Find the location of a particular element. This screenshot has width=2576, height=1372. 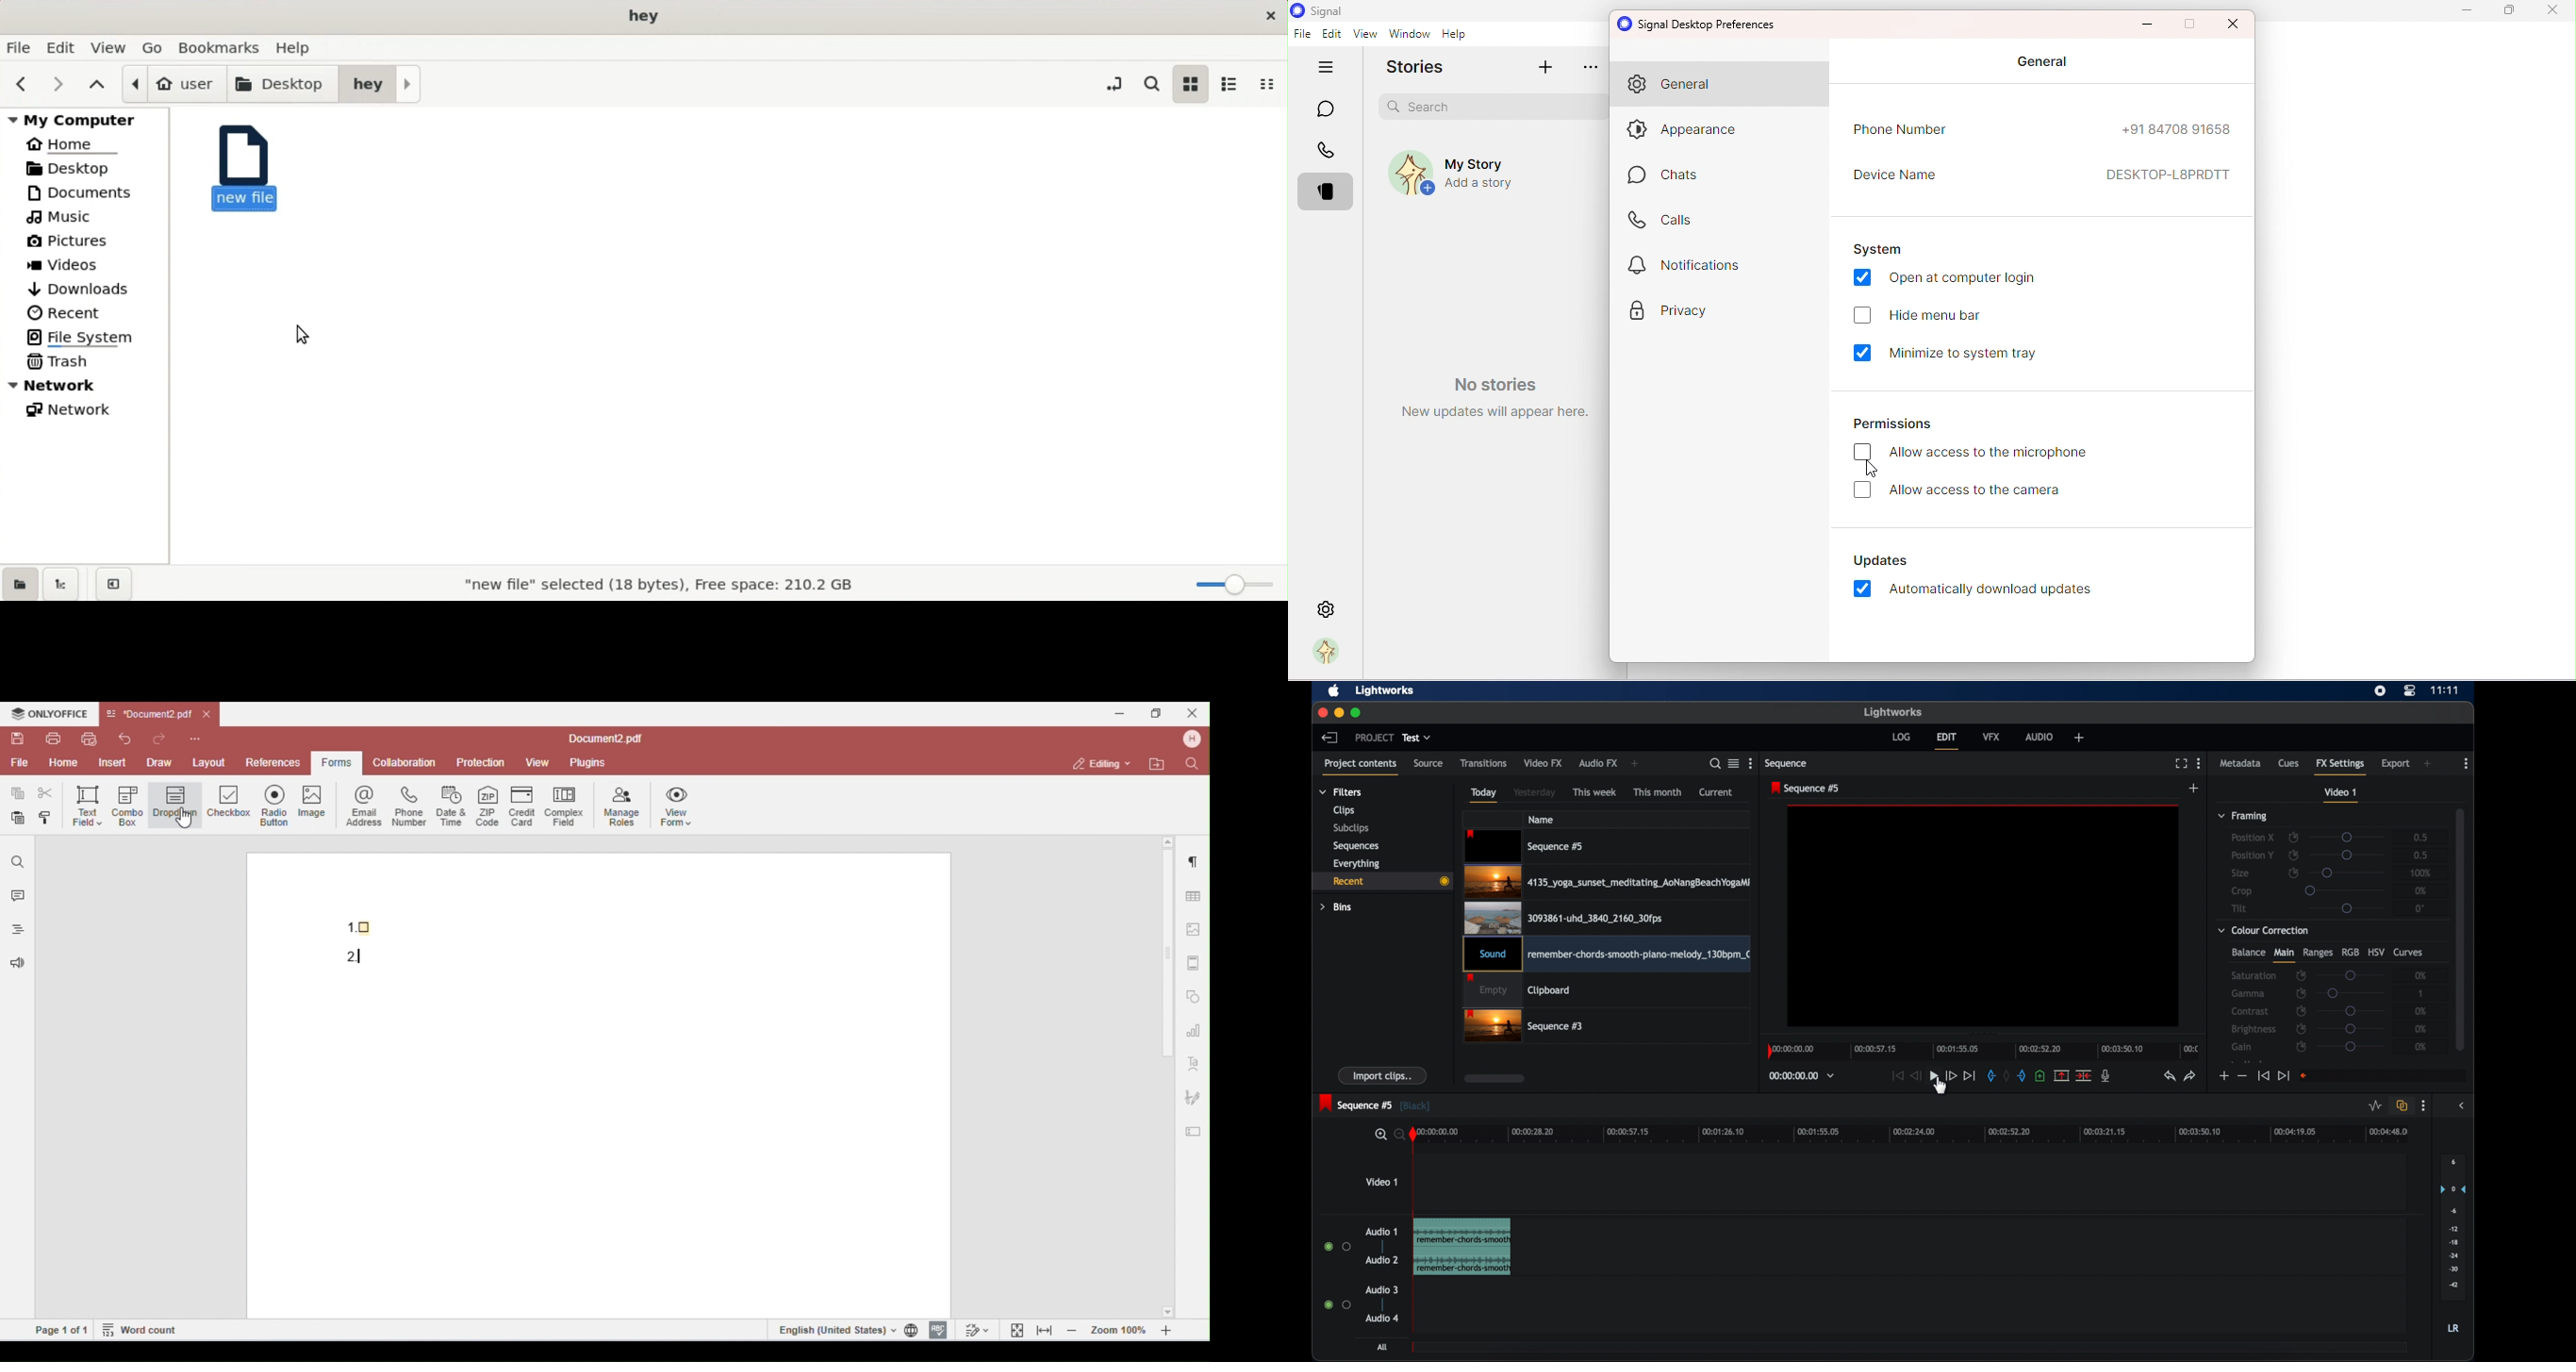

0.5 is located at coordinates (2416, 837).